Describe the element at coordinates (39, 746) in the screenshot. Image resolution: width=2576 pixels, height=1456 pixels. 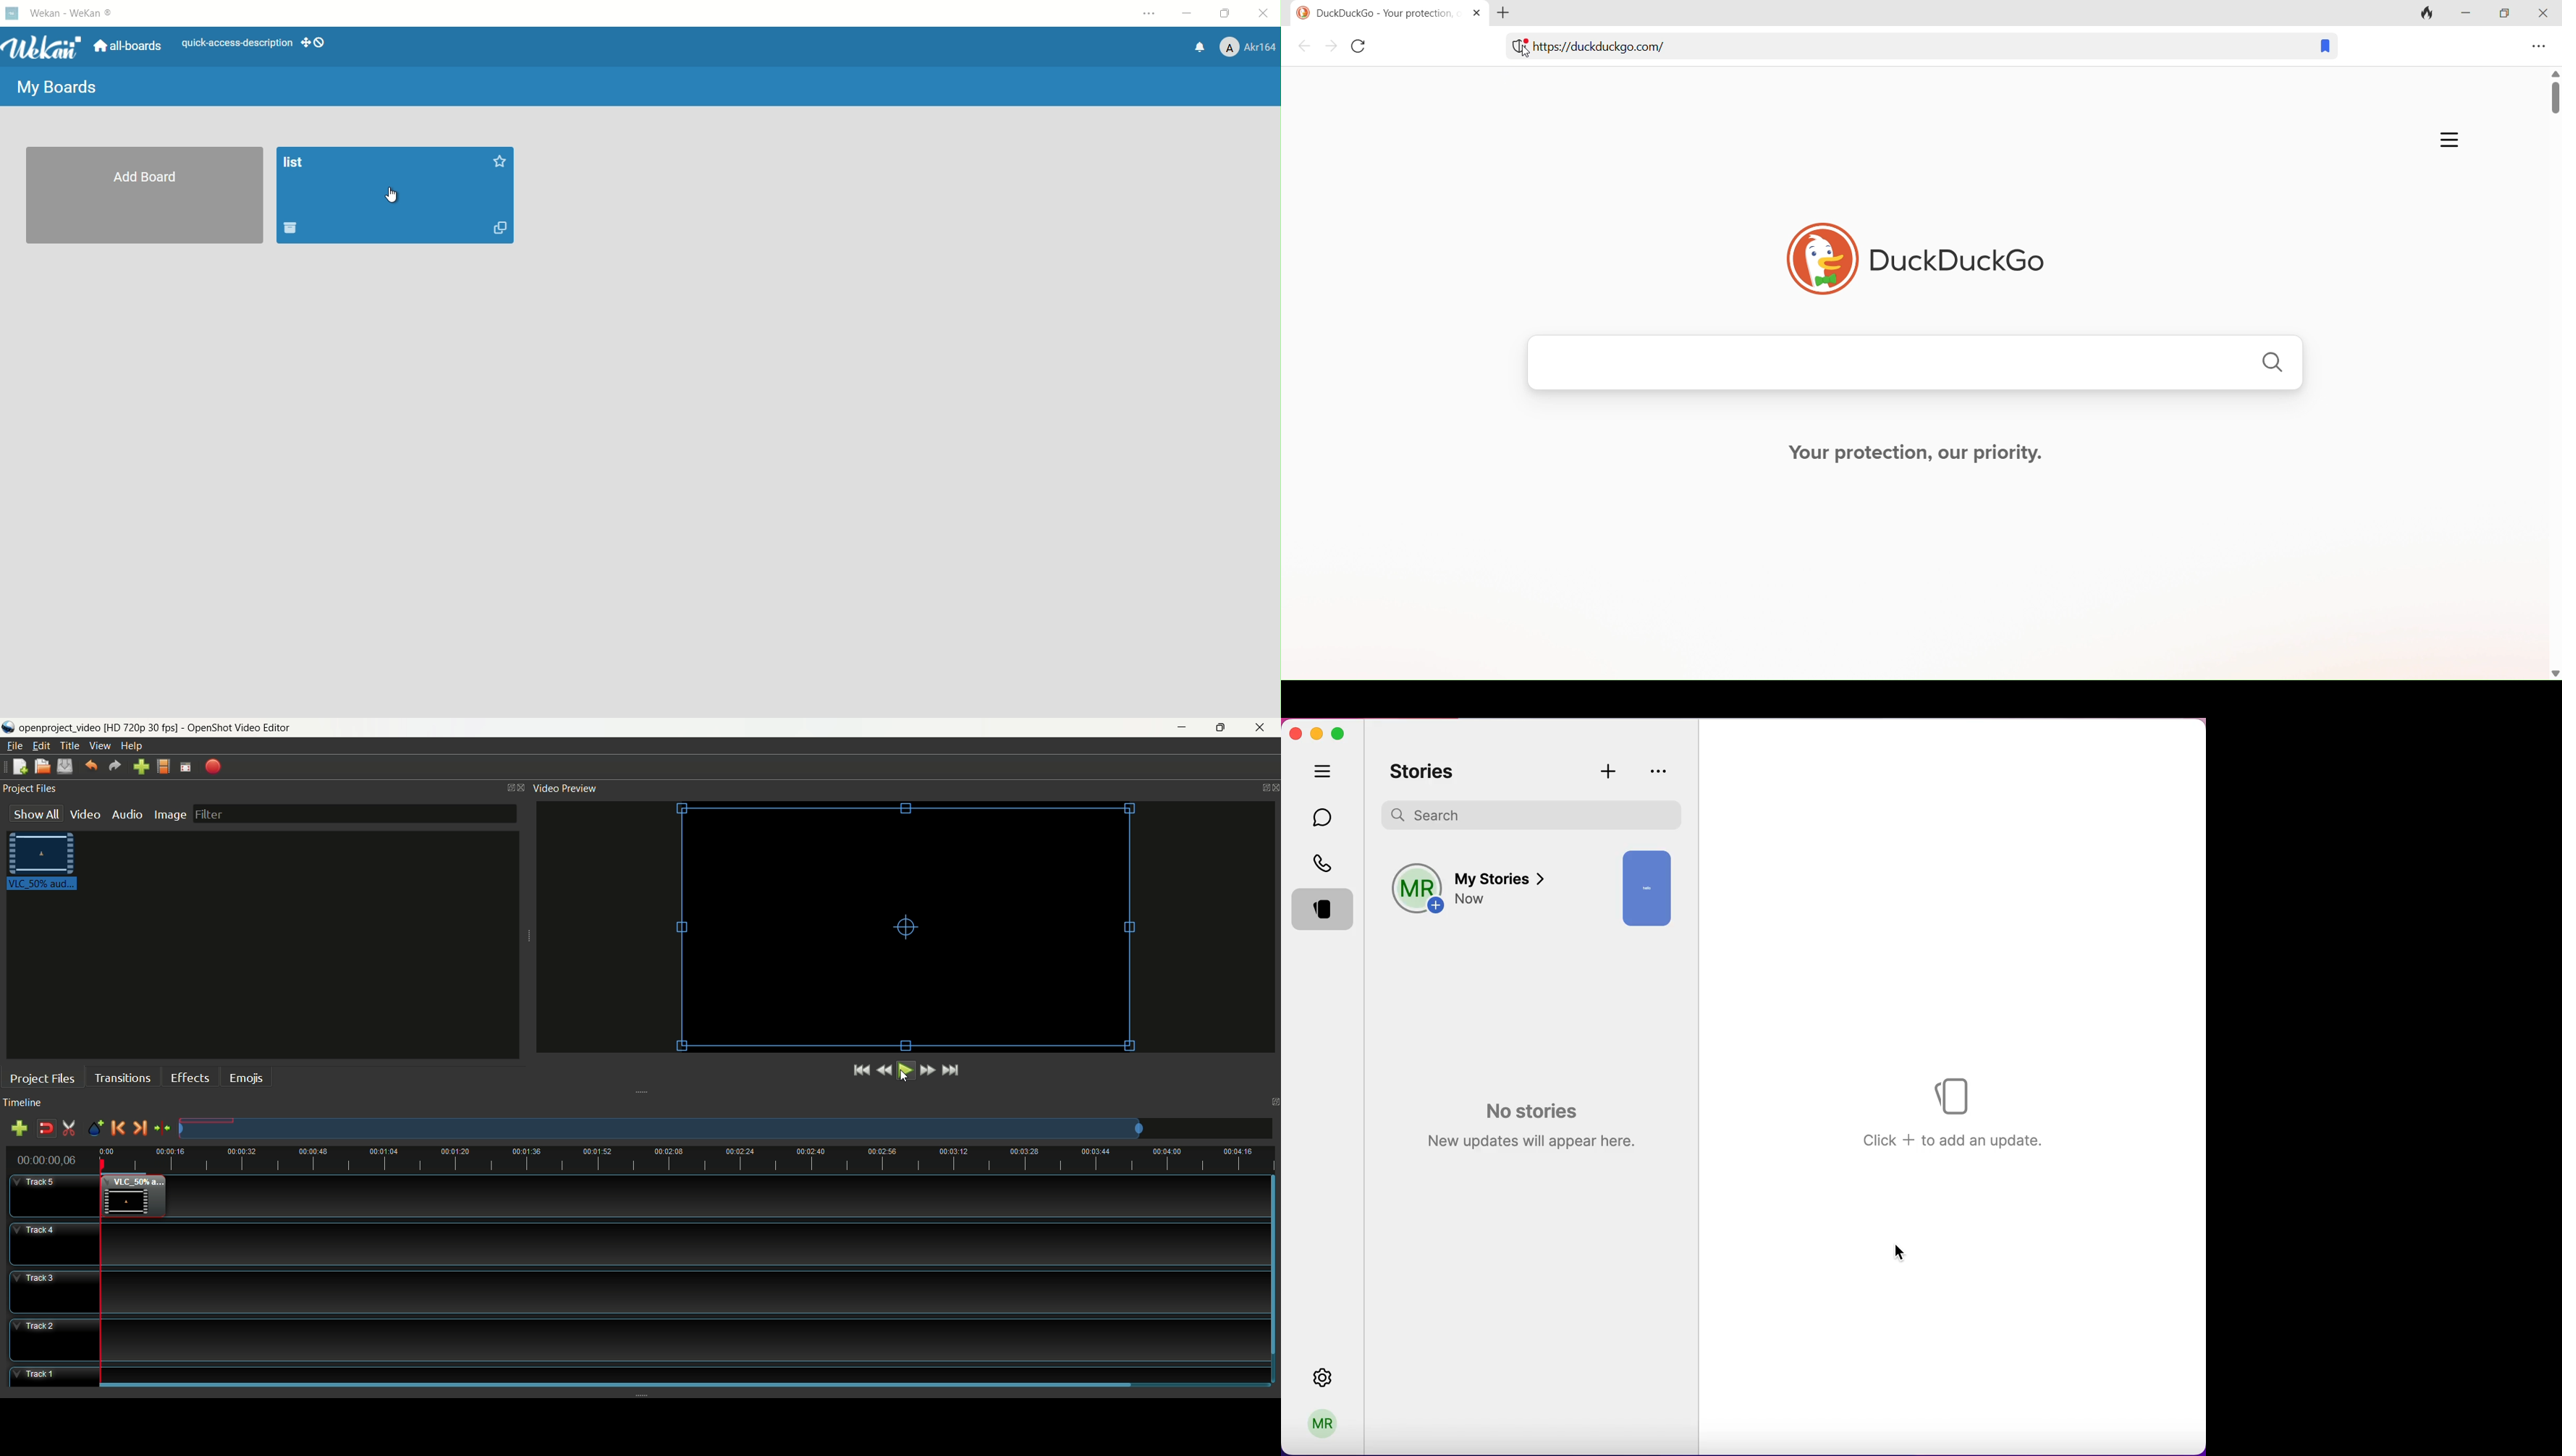
I see `edit` at that location.